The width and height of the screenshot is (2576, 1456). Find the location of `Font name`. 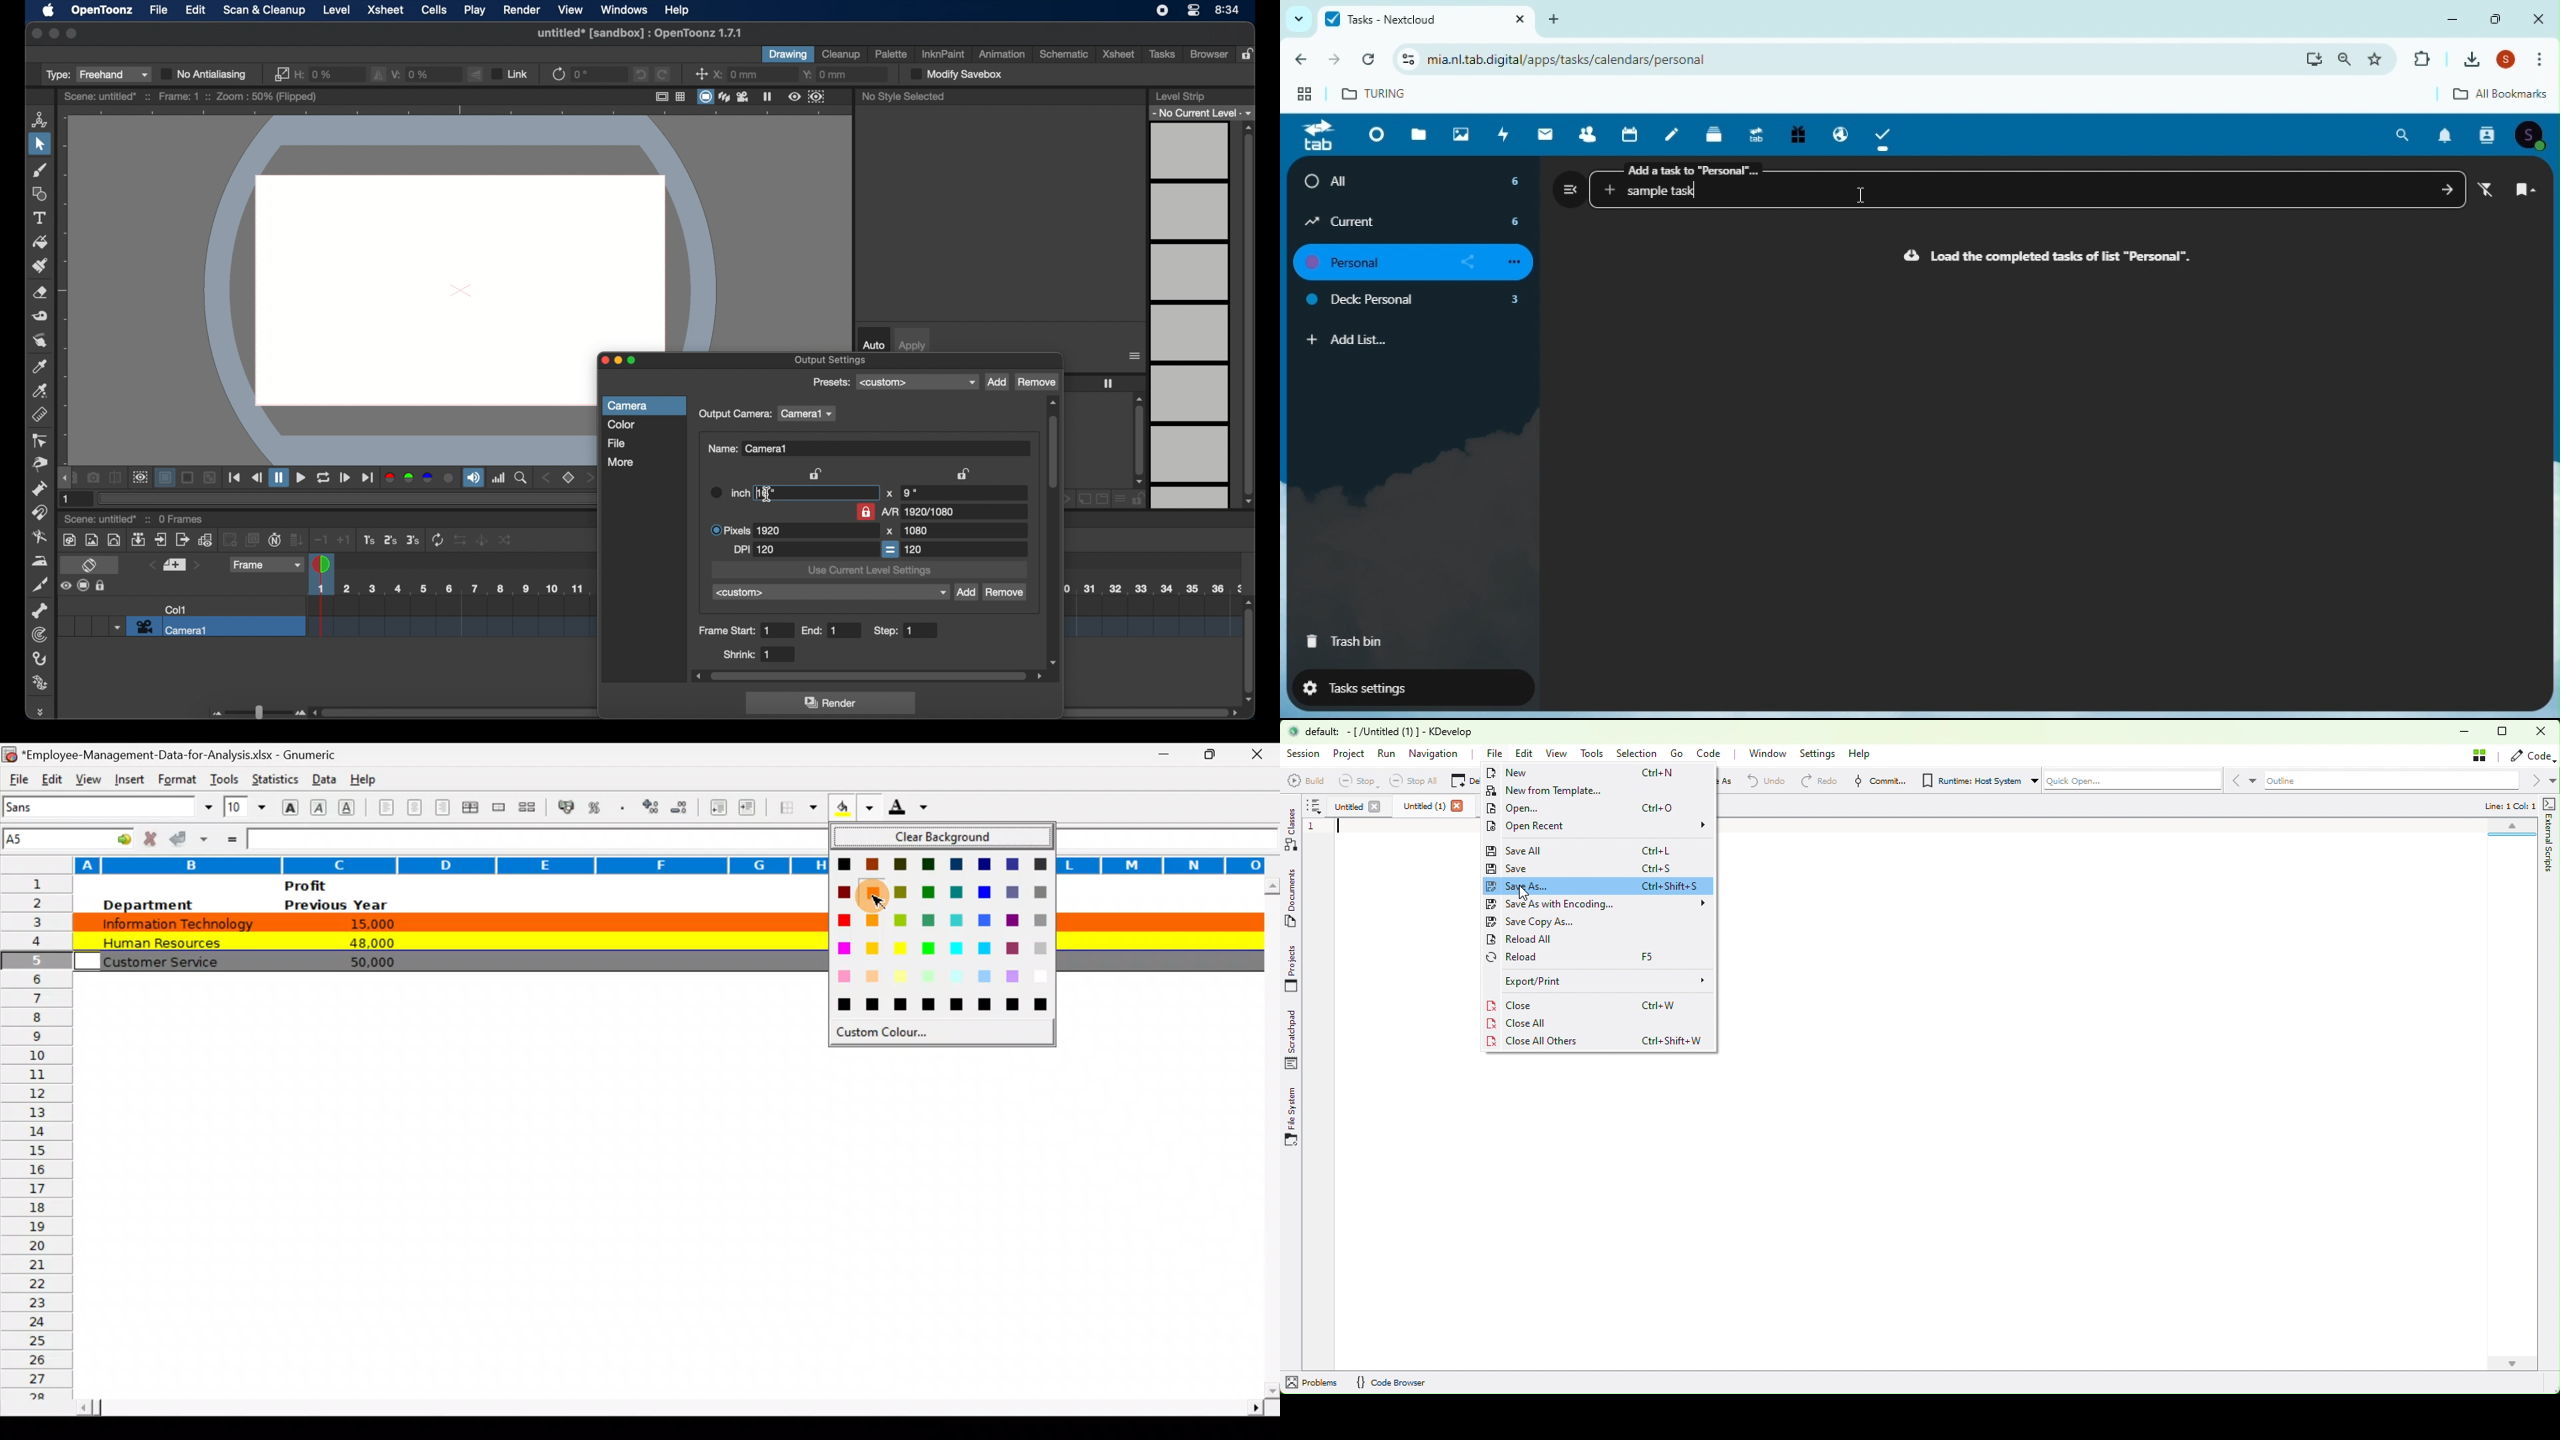

Font name is located at coordinates (109, 807).